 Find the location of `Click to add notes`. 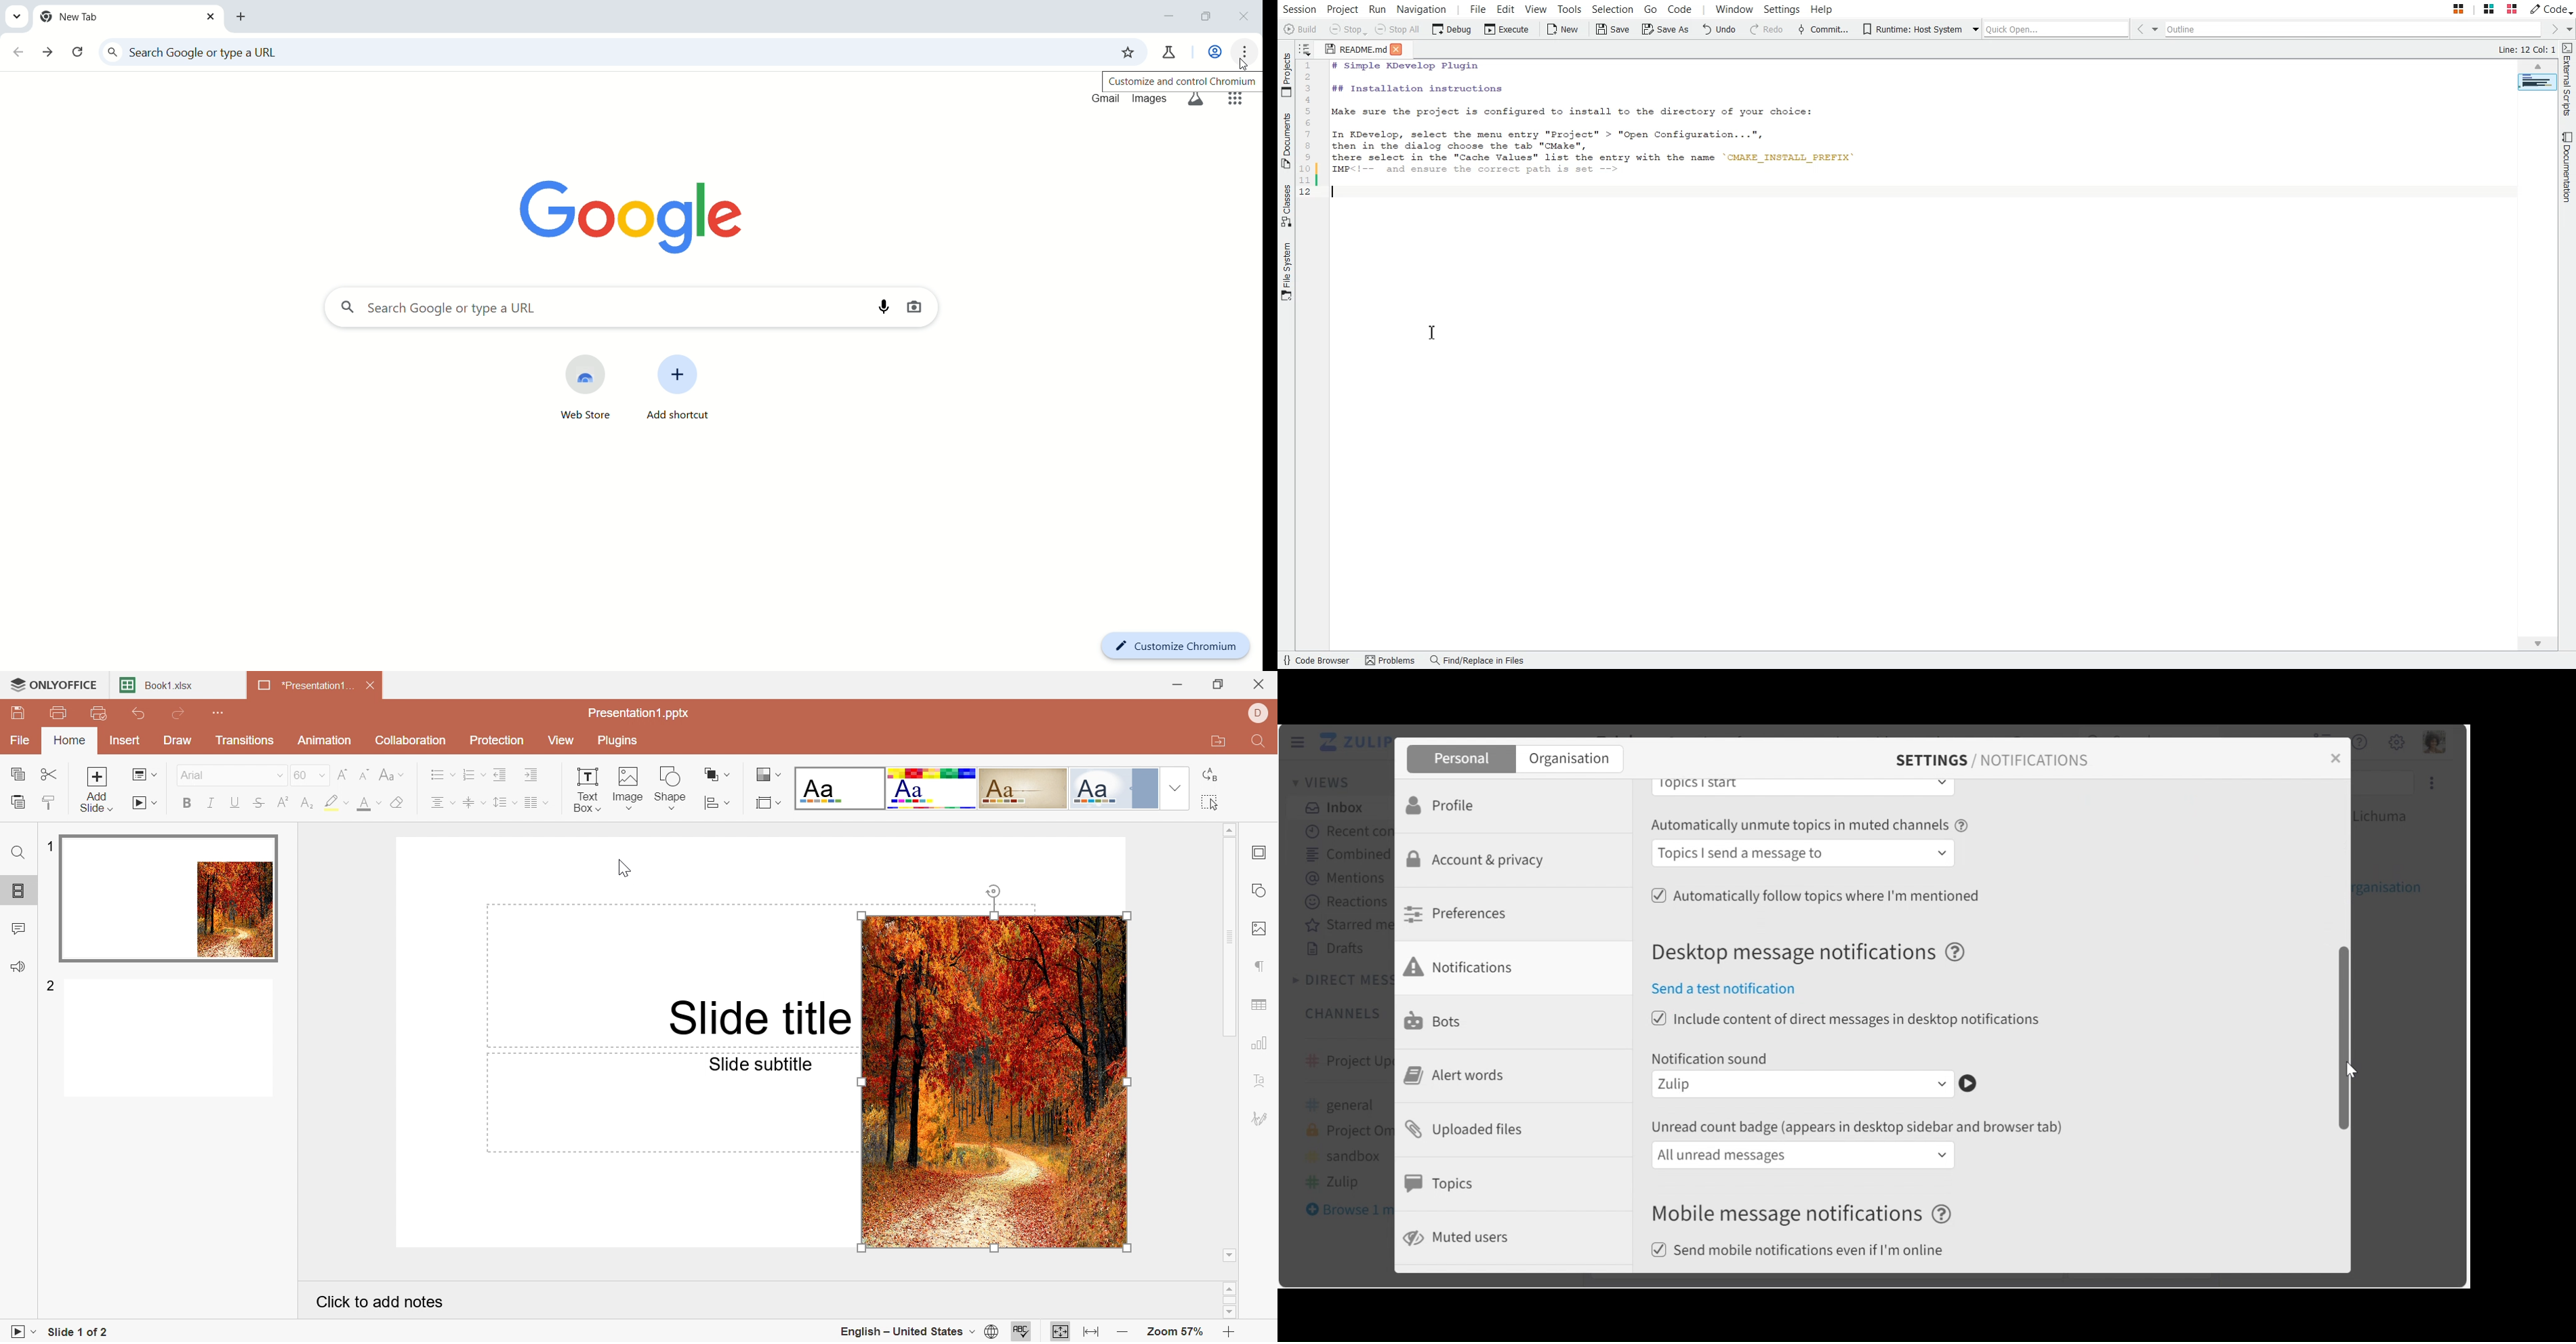

Click to add notes is located at coordinates (378, 1302).